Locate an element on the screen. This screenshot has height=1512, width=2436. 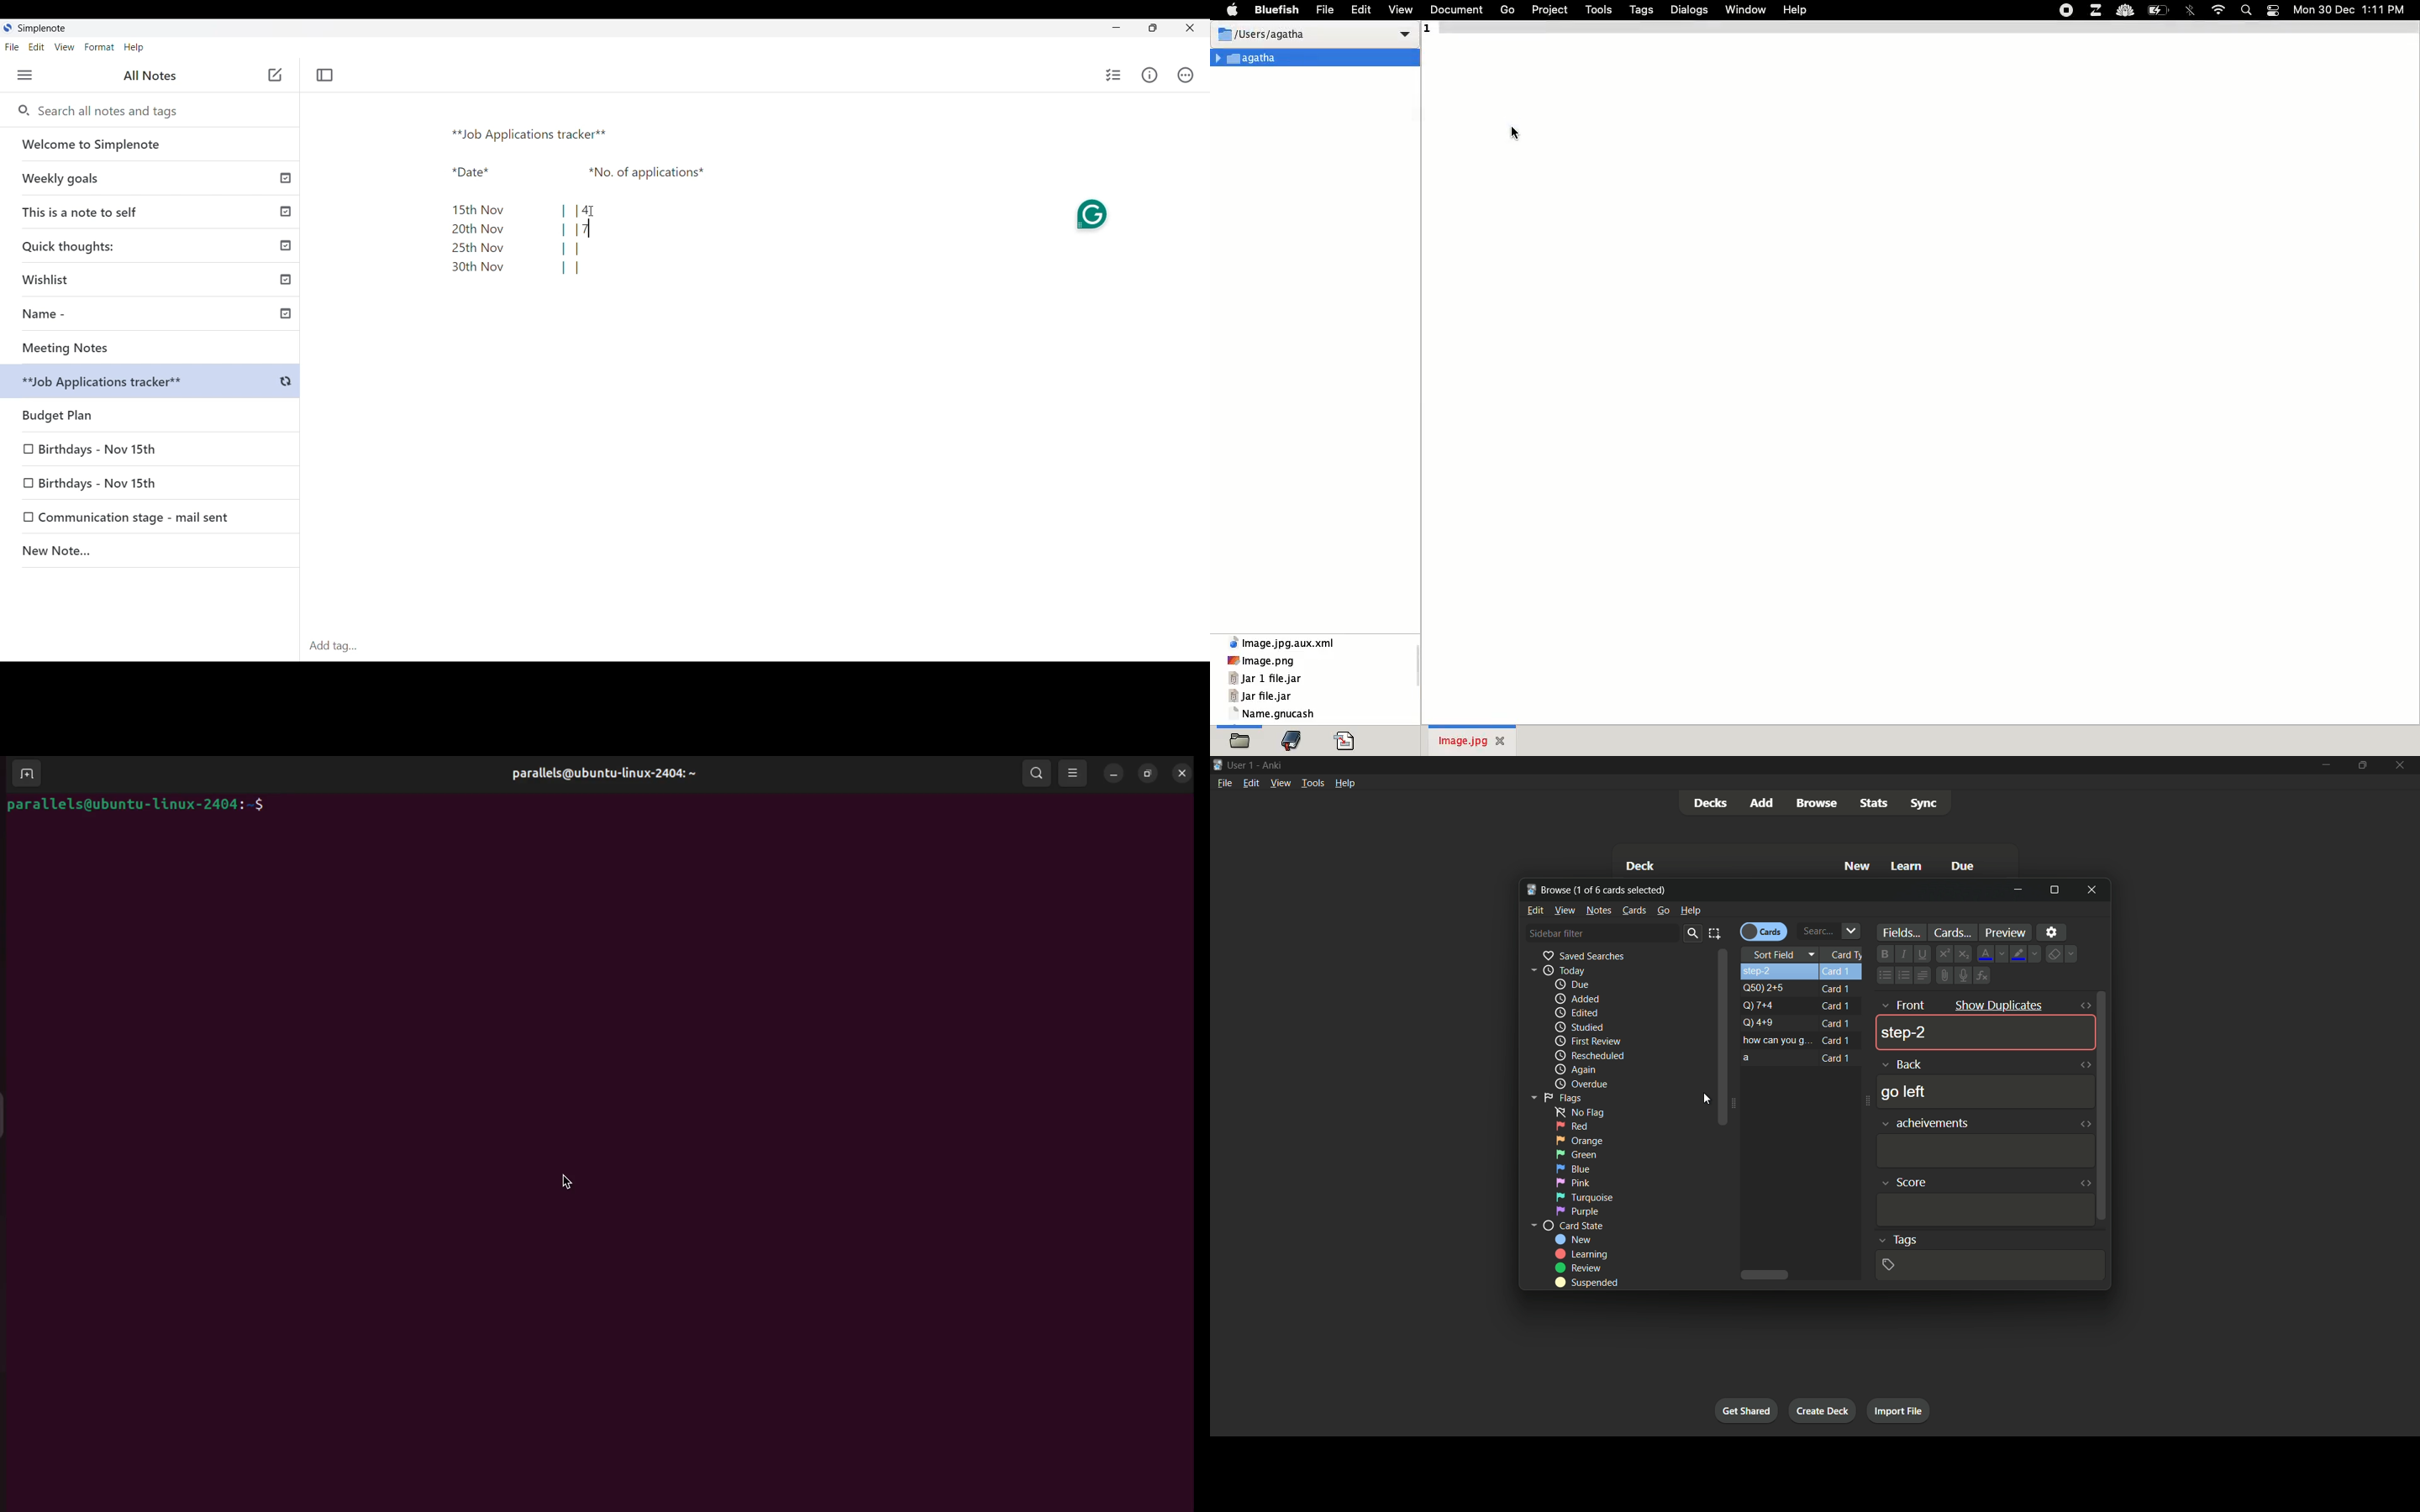
Due is located at coordinates (1961, 866).